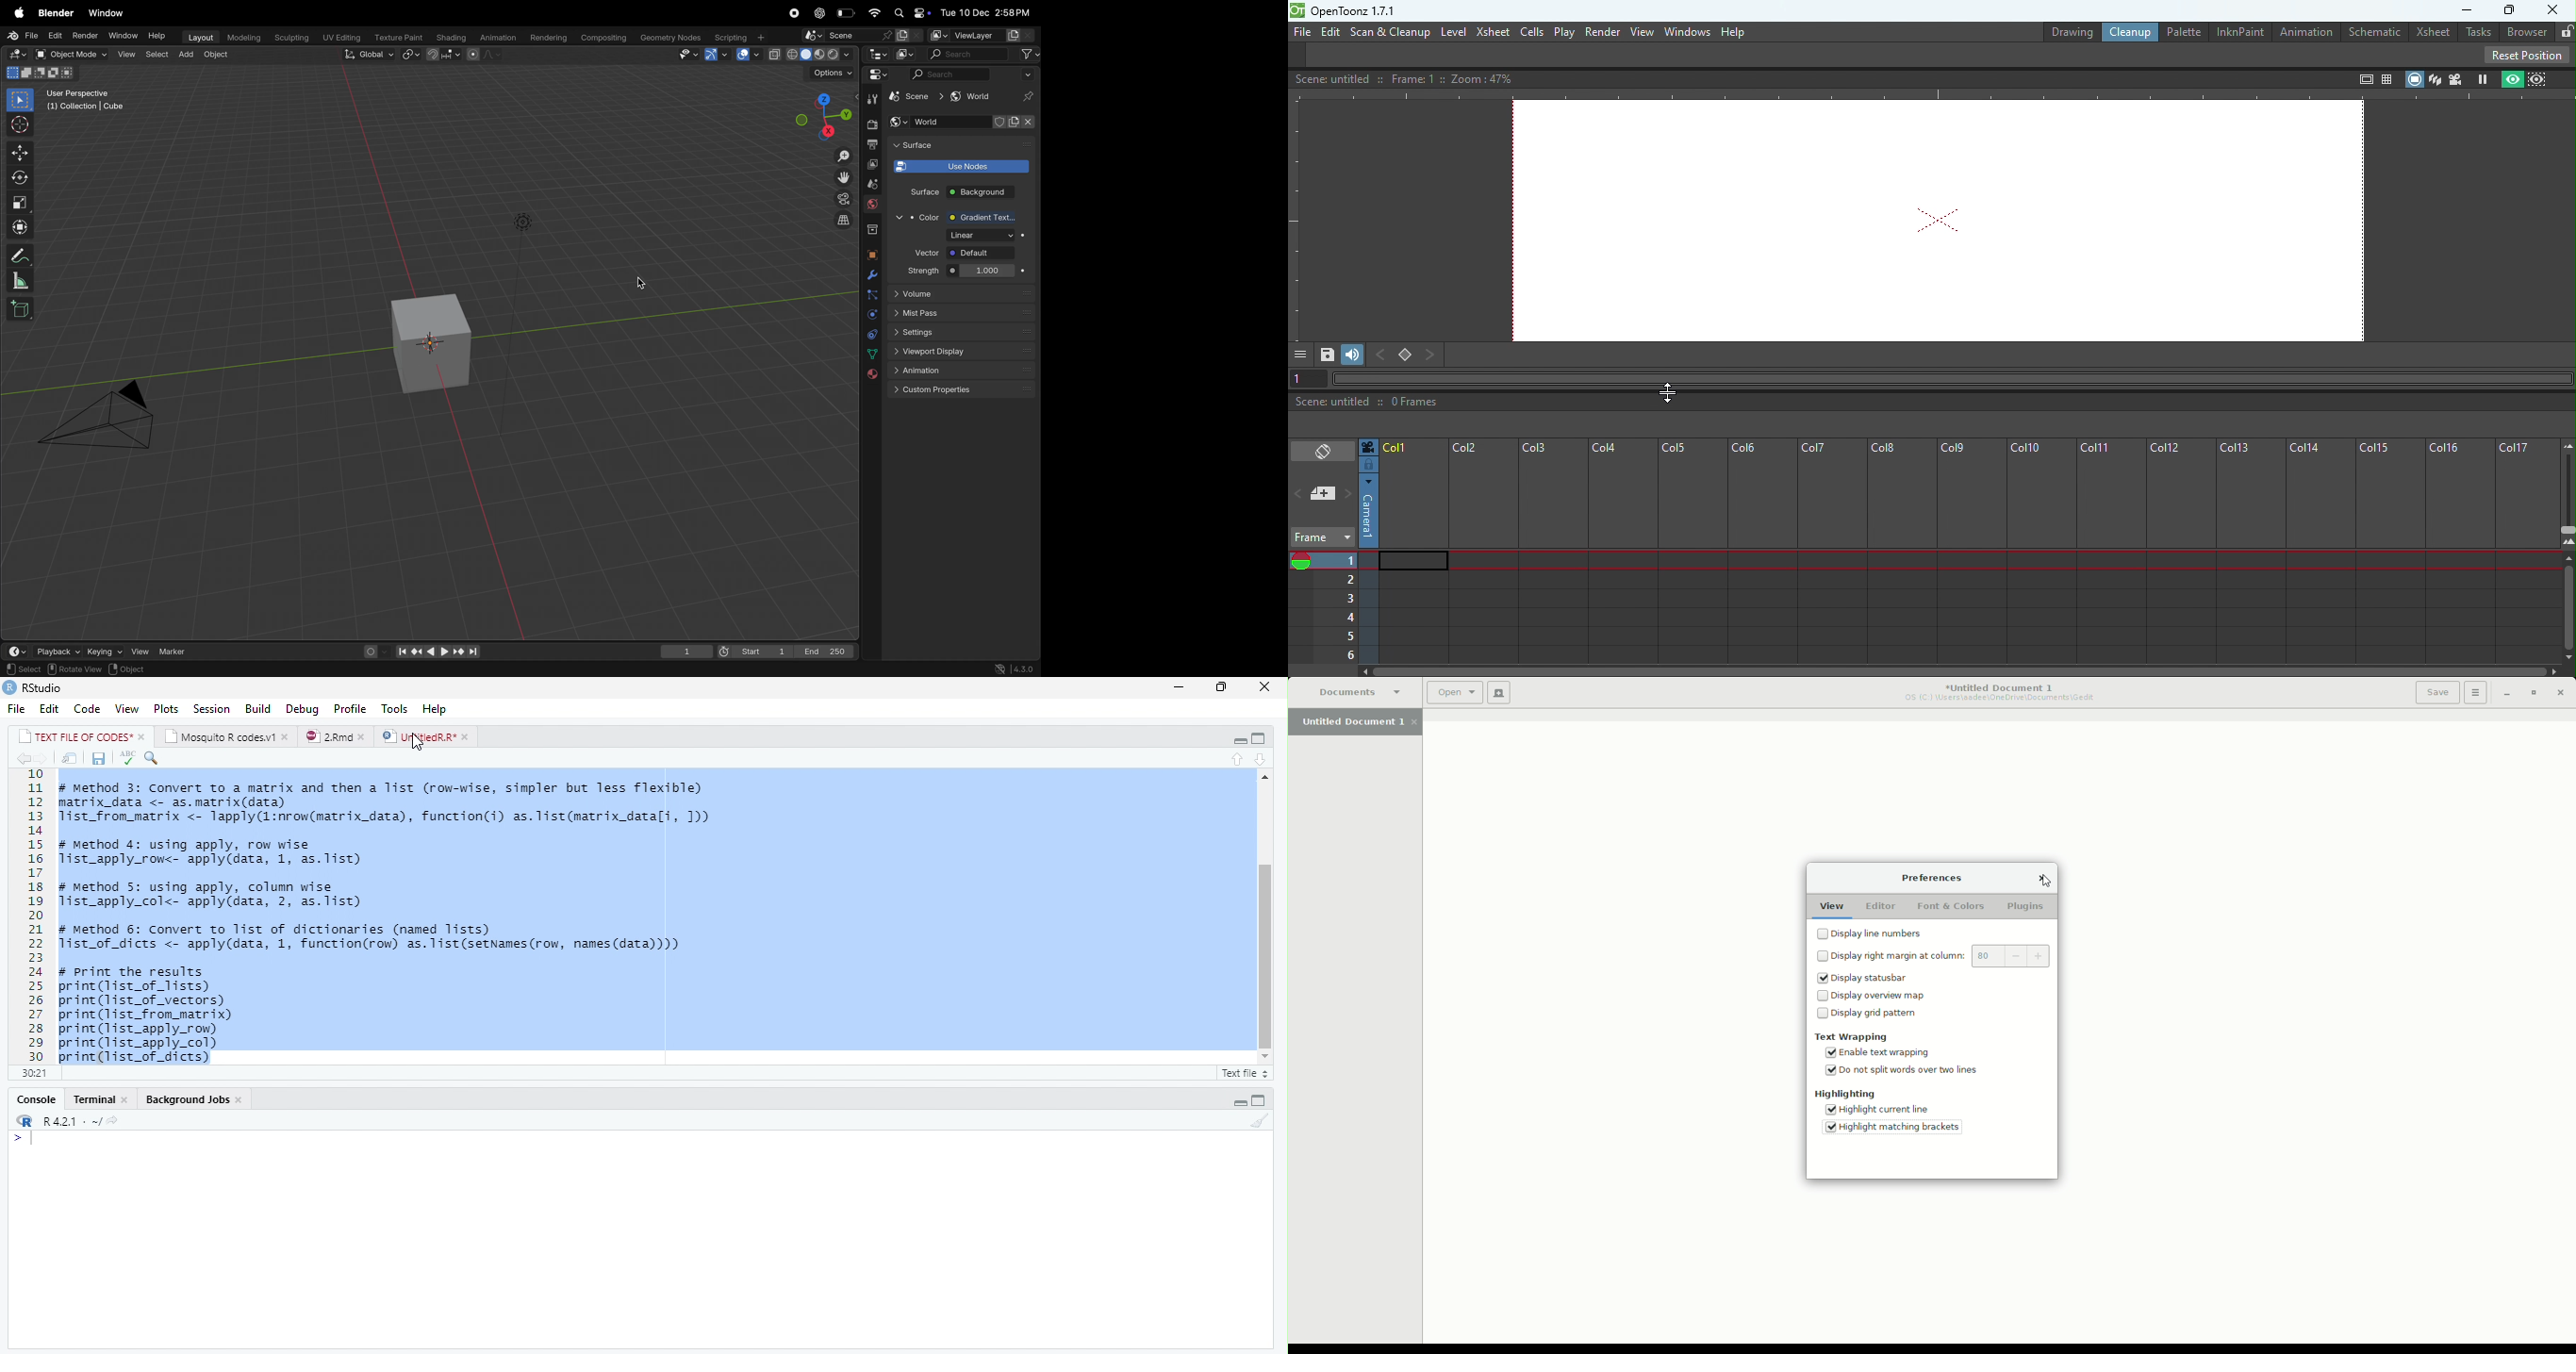 The height and width of the screenshot is (1372, 2576). What do you see at coordinates (303, 708) in the screenshot?
I see `Debug` at bounding box center [303, 708].